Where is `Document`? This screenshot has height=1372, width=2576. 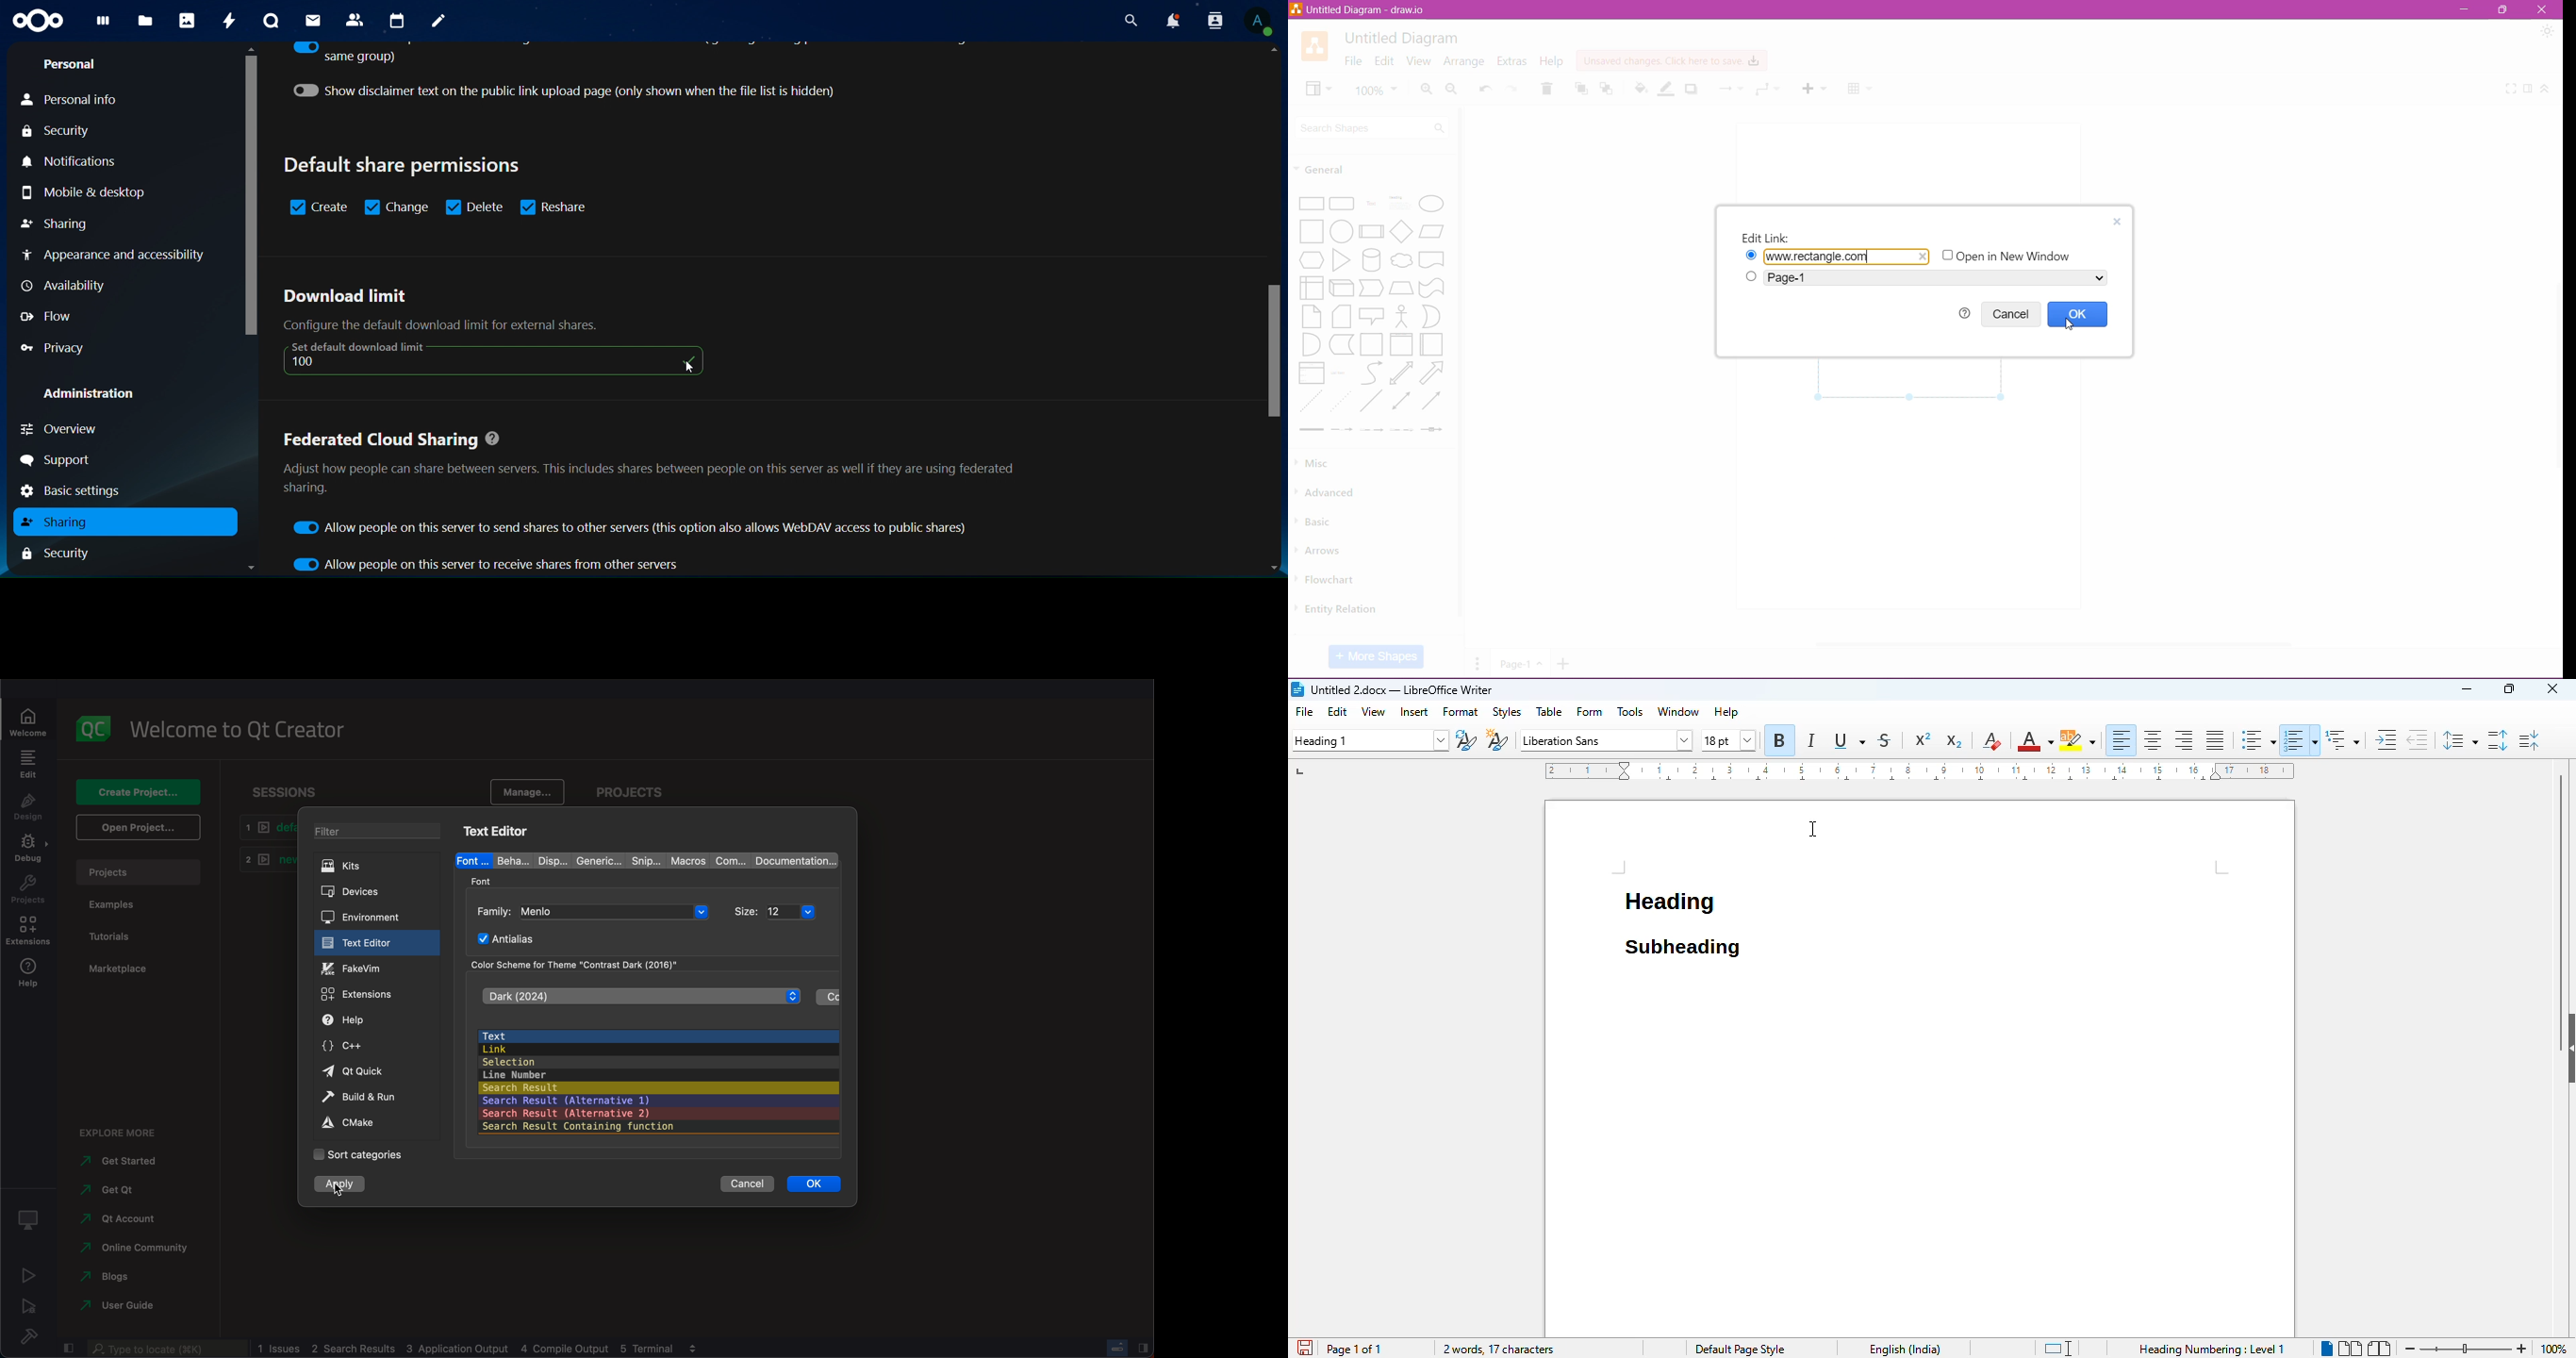 Document is located at coordinates (2022, 883).